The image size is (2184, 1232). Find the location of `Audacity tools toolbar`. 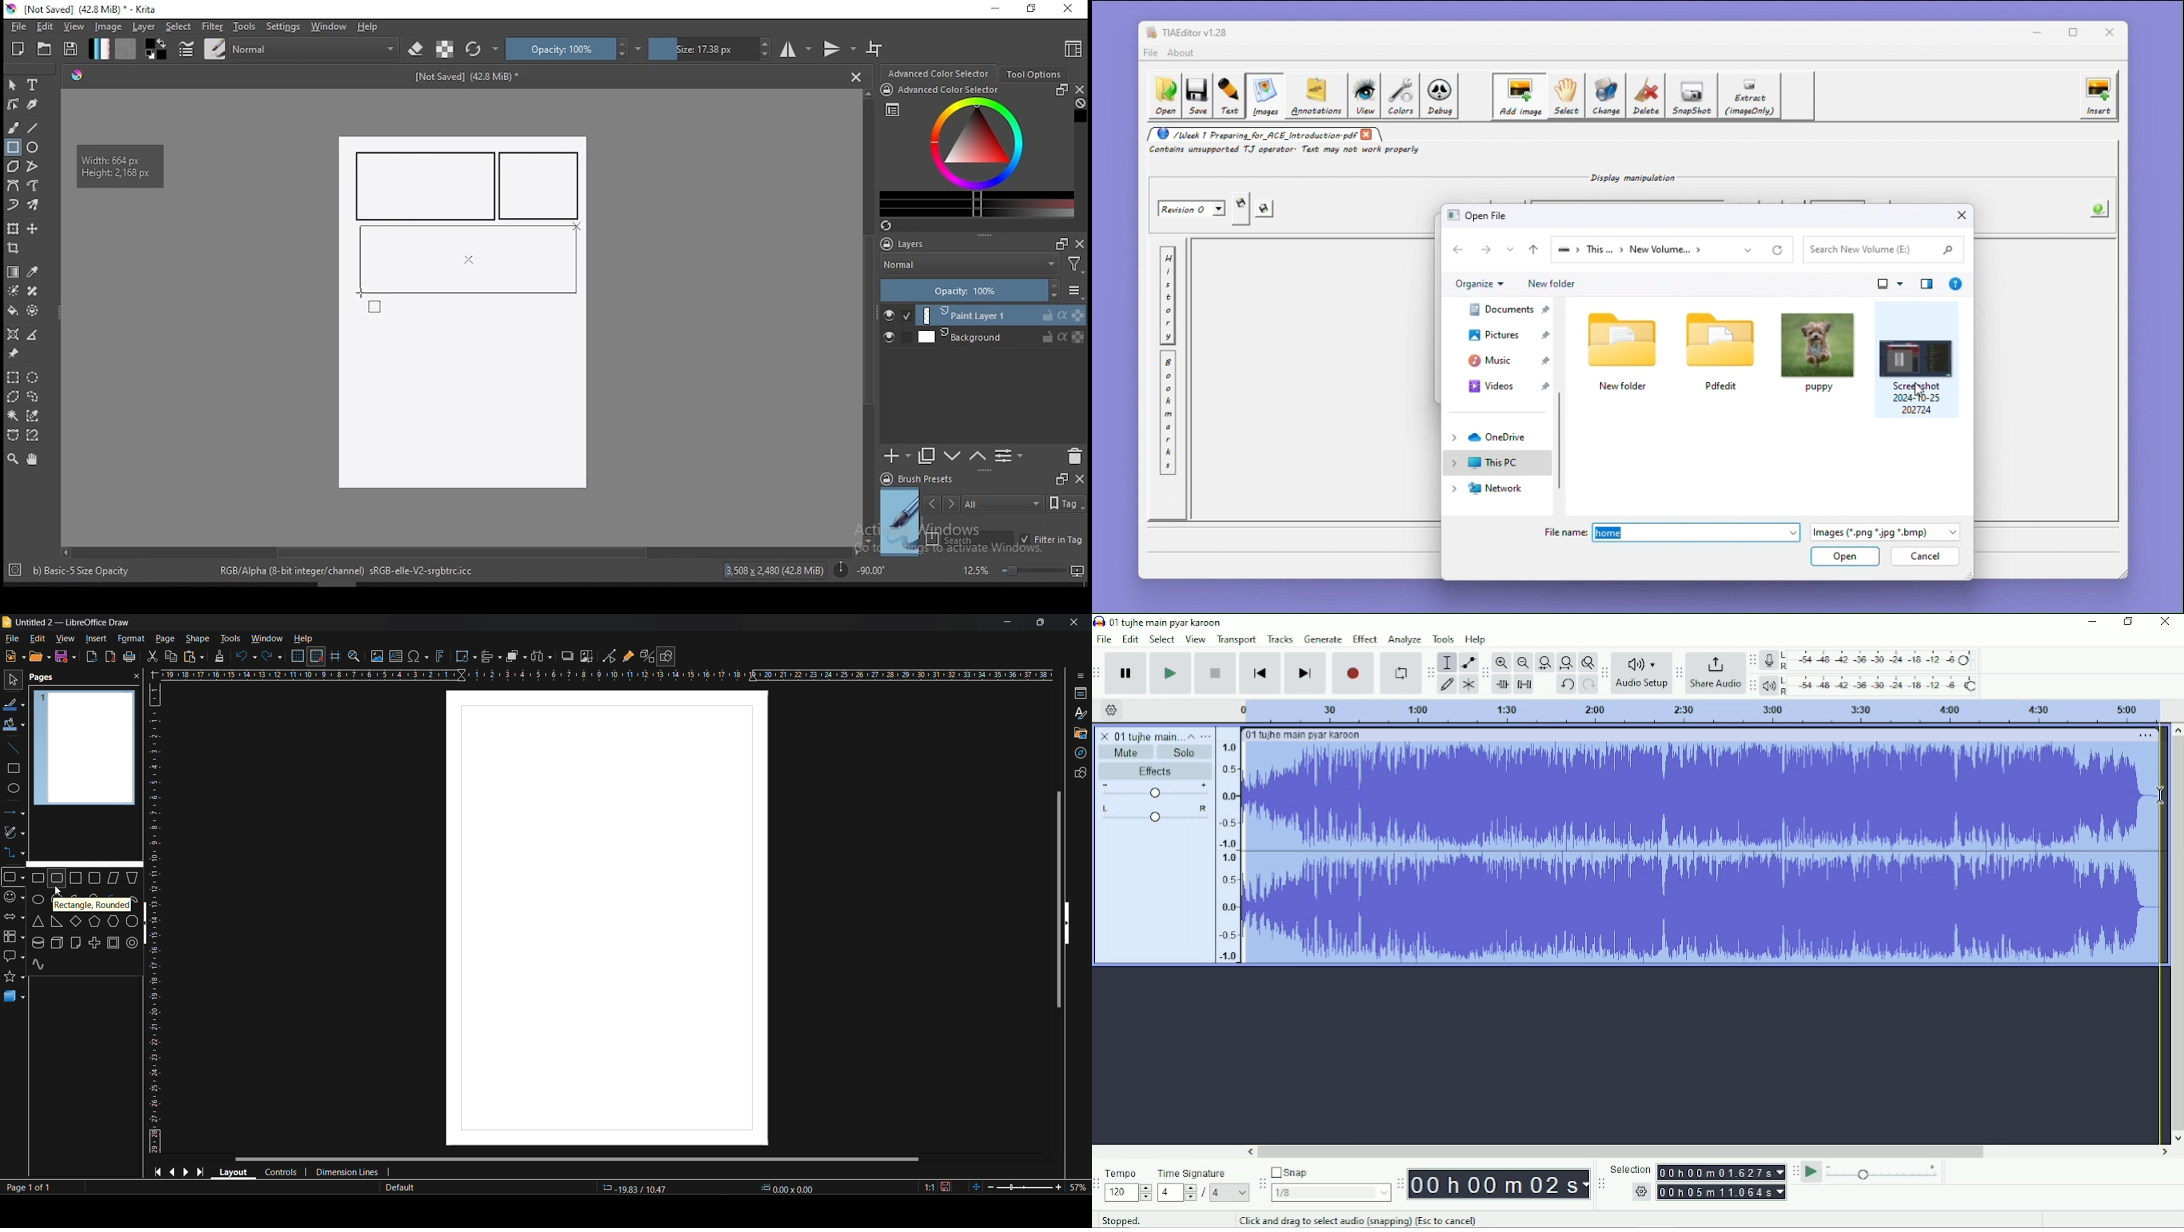

Audacity tools toolbar is located at coordinates (1430, 672).